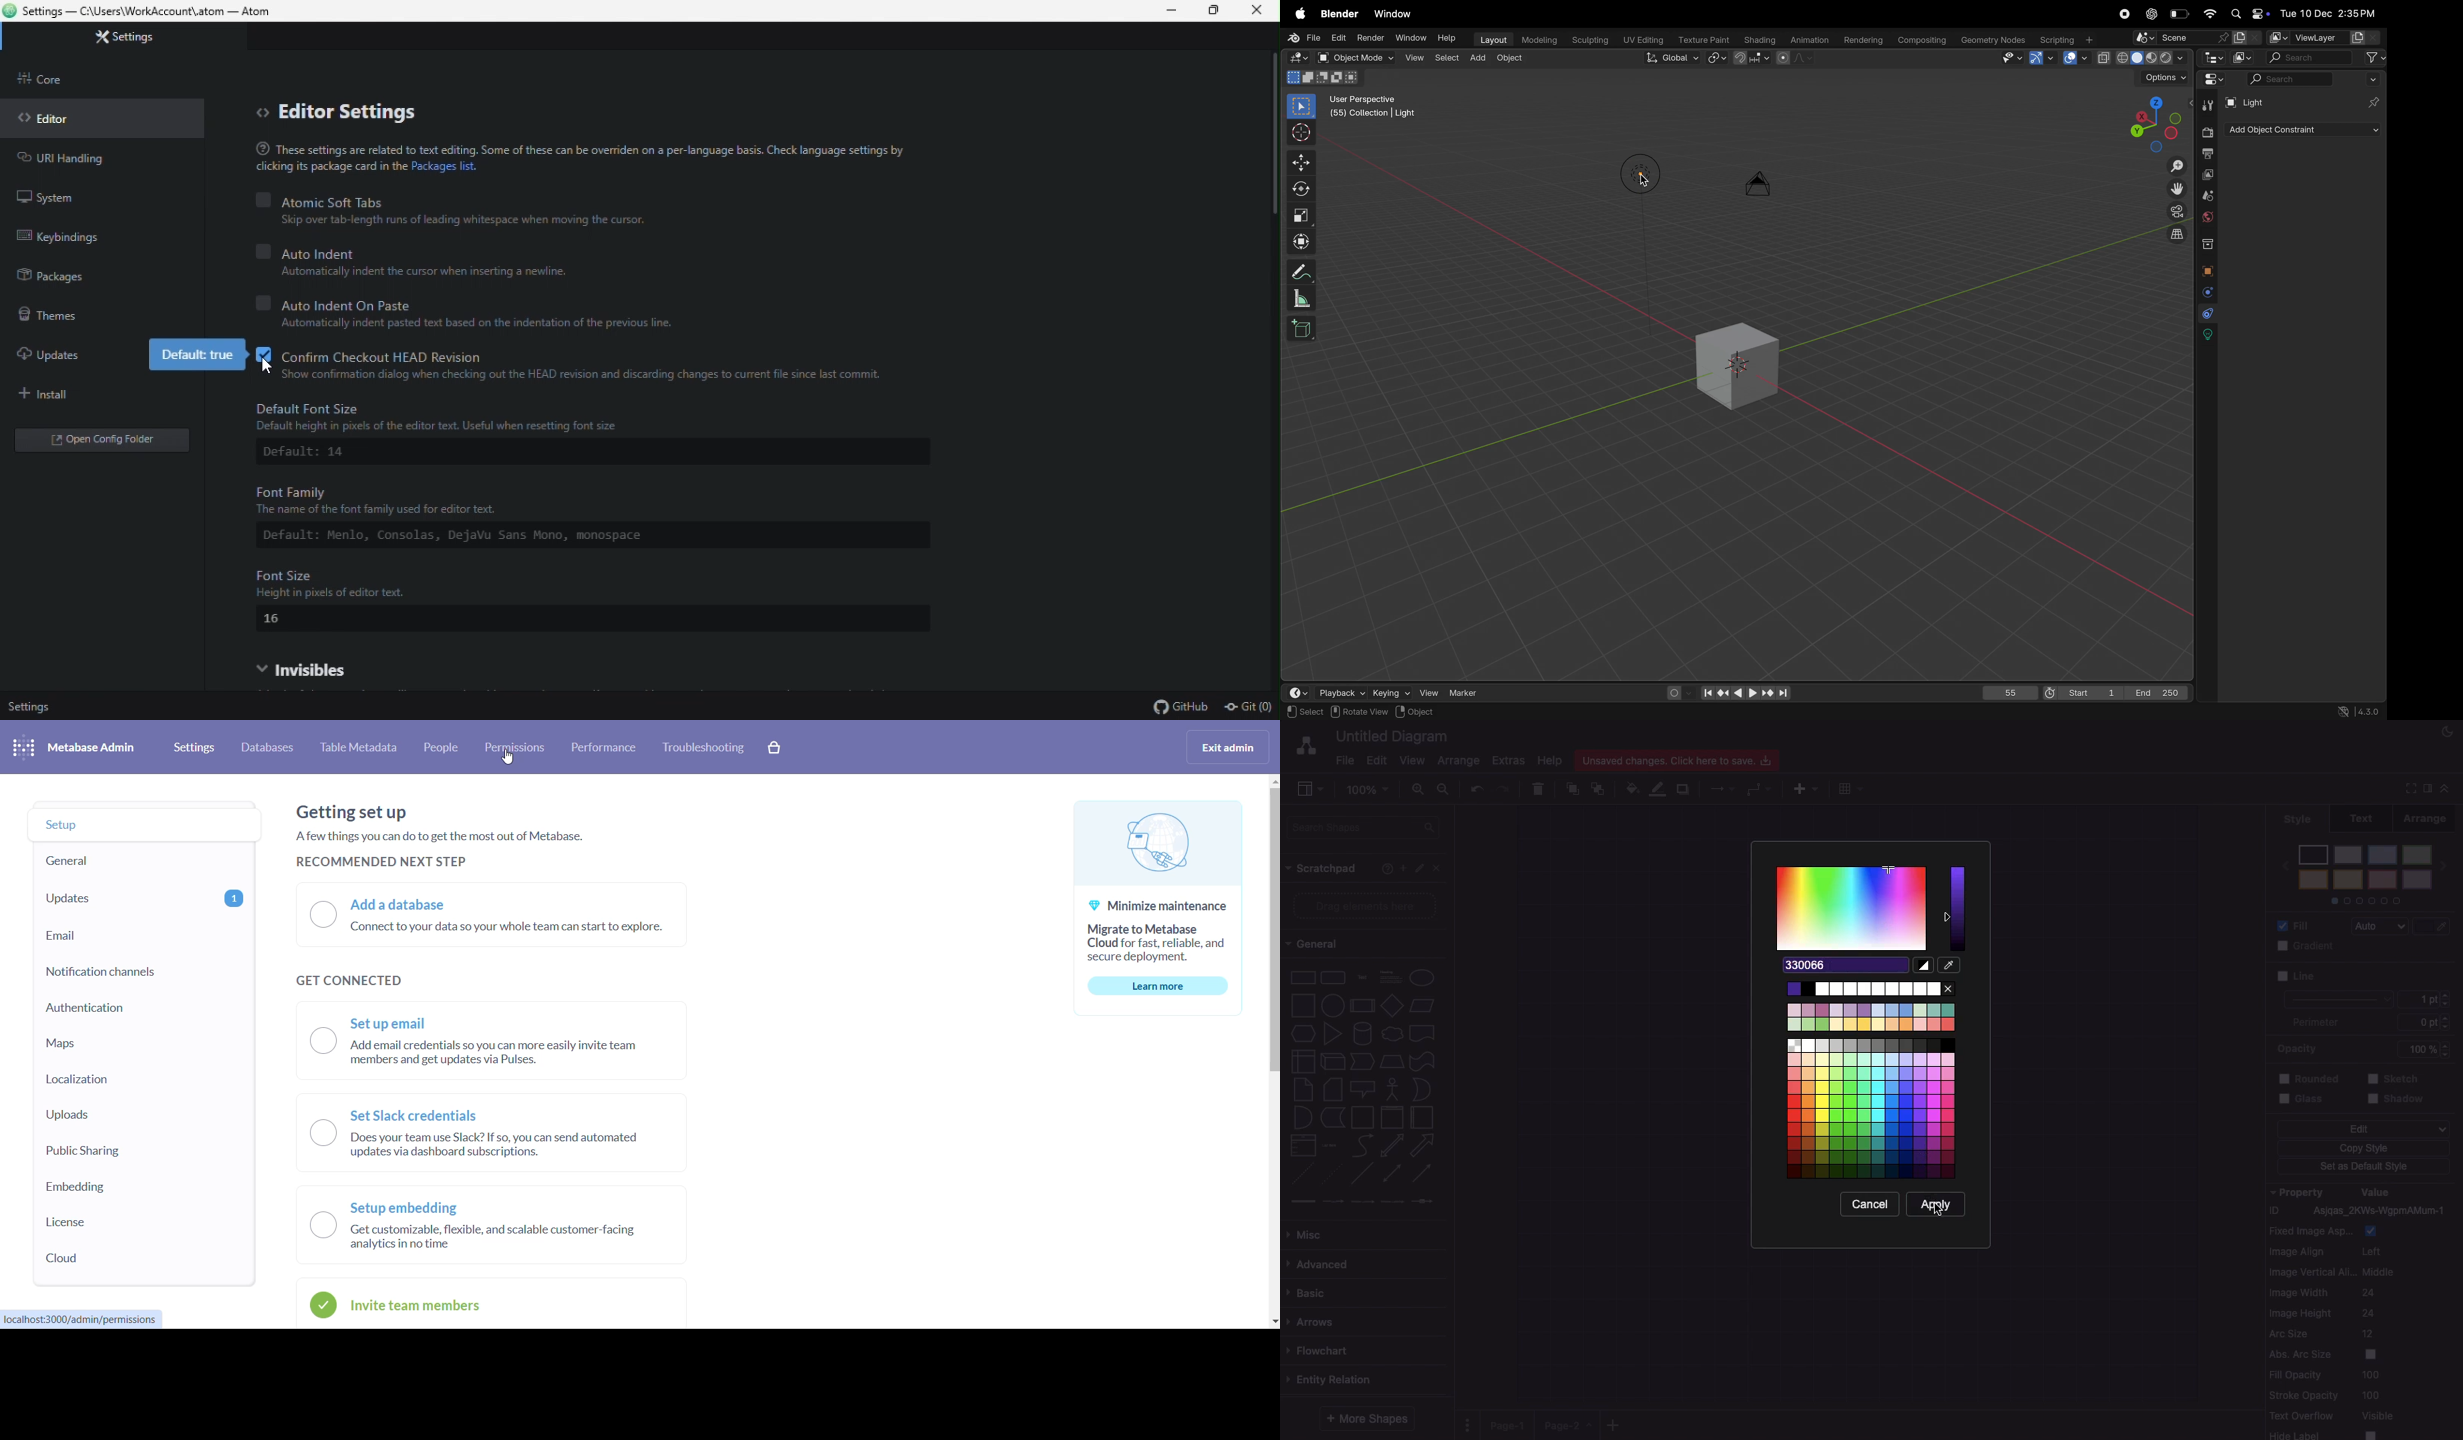 This screenshot has width=2464, height=1456. What do you see at coordinates (1762, 189) in the screenshot?
I see `camera` at bounding box center [1762, 189].